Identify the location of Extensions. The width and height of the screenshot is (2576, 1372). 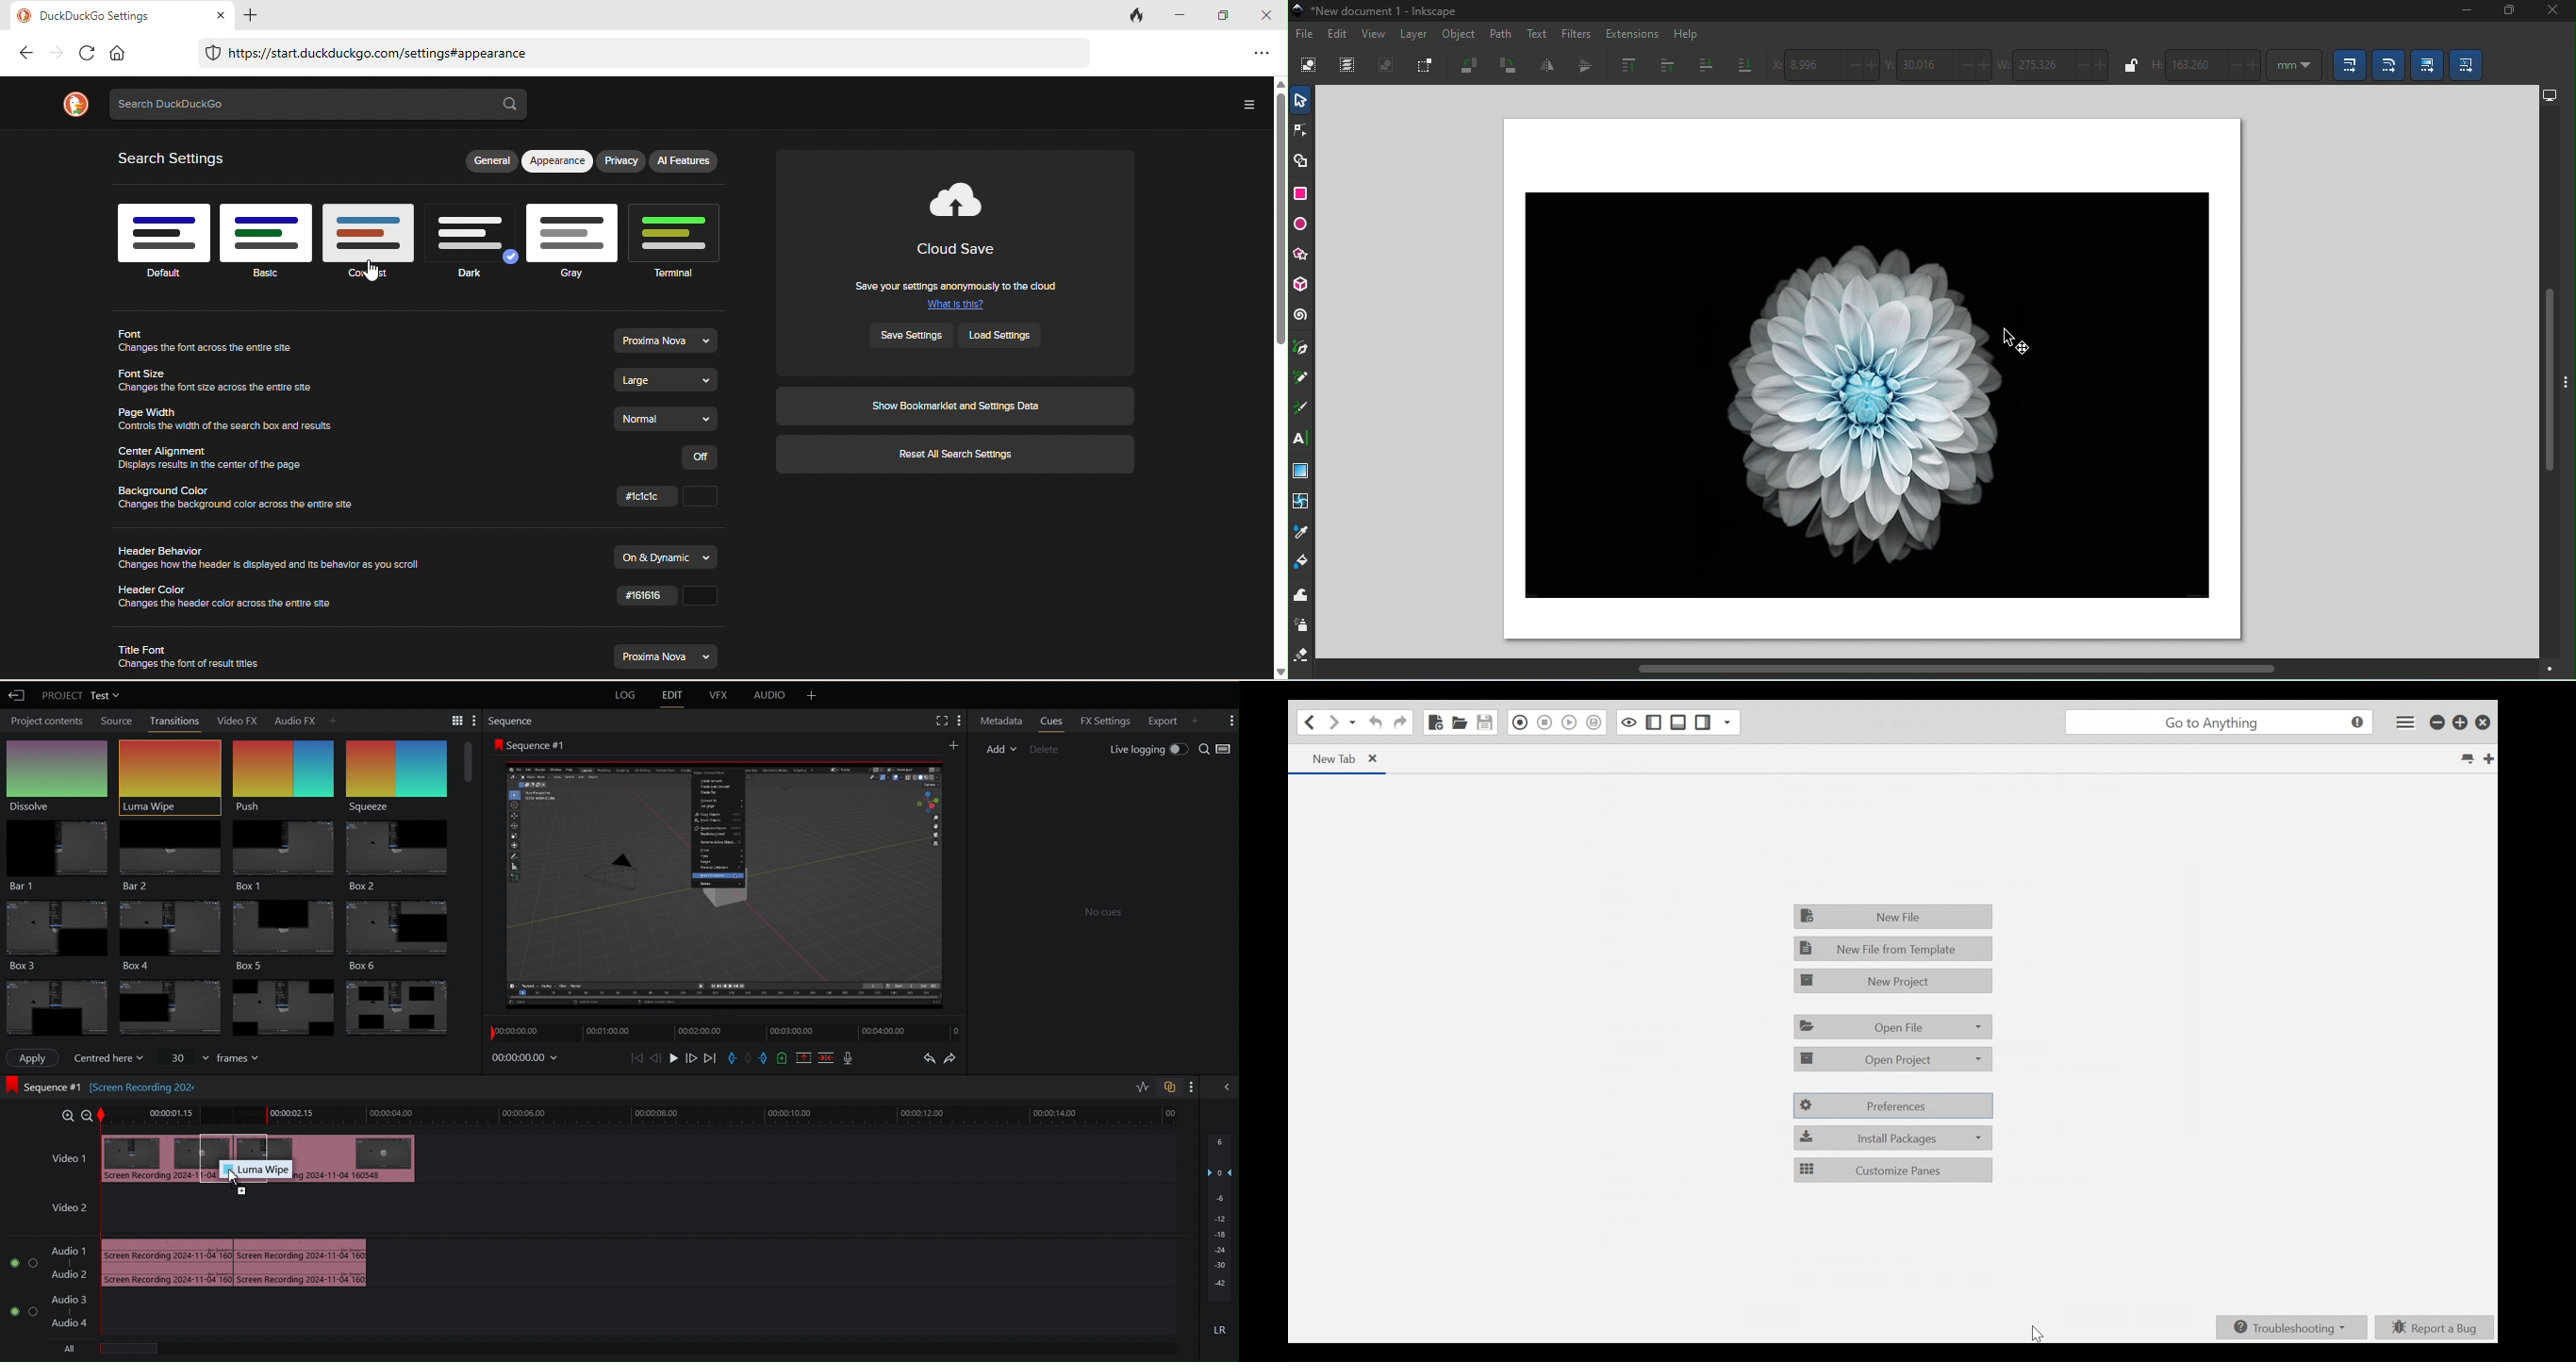
(1633, 32).